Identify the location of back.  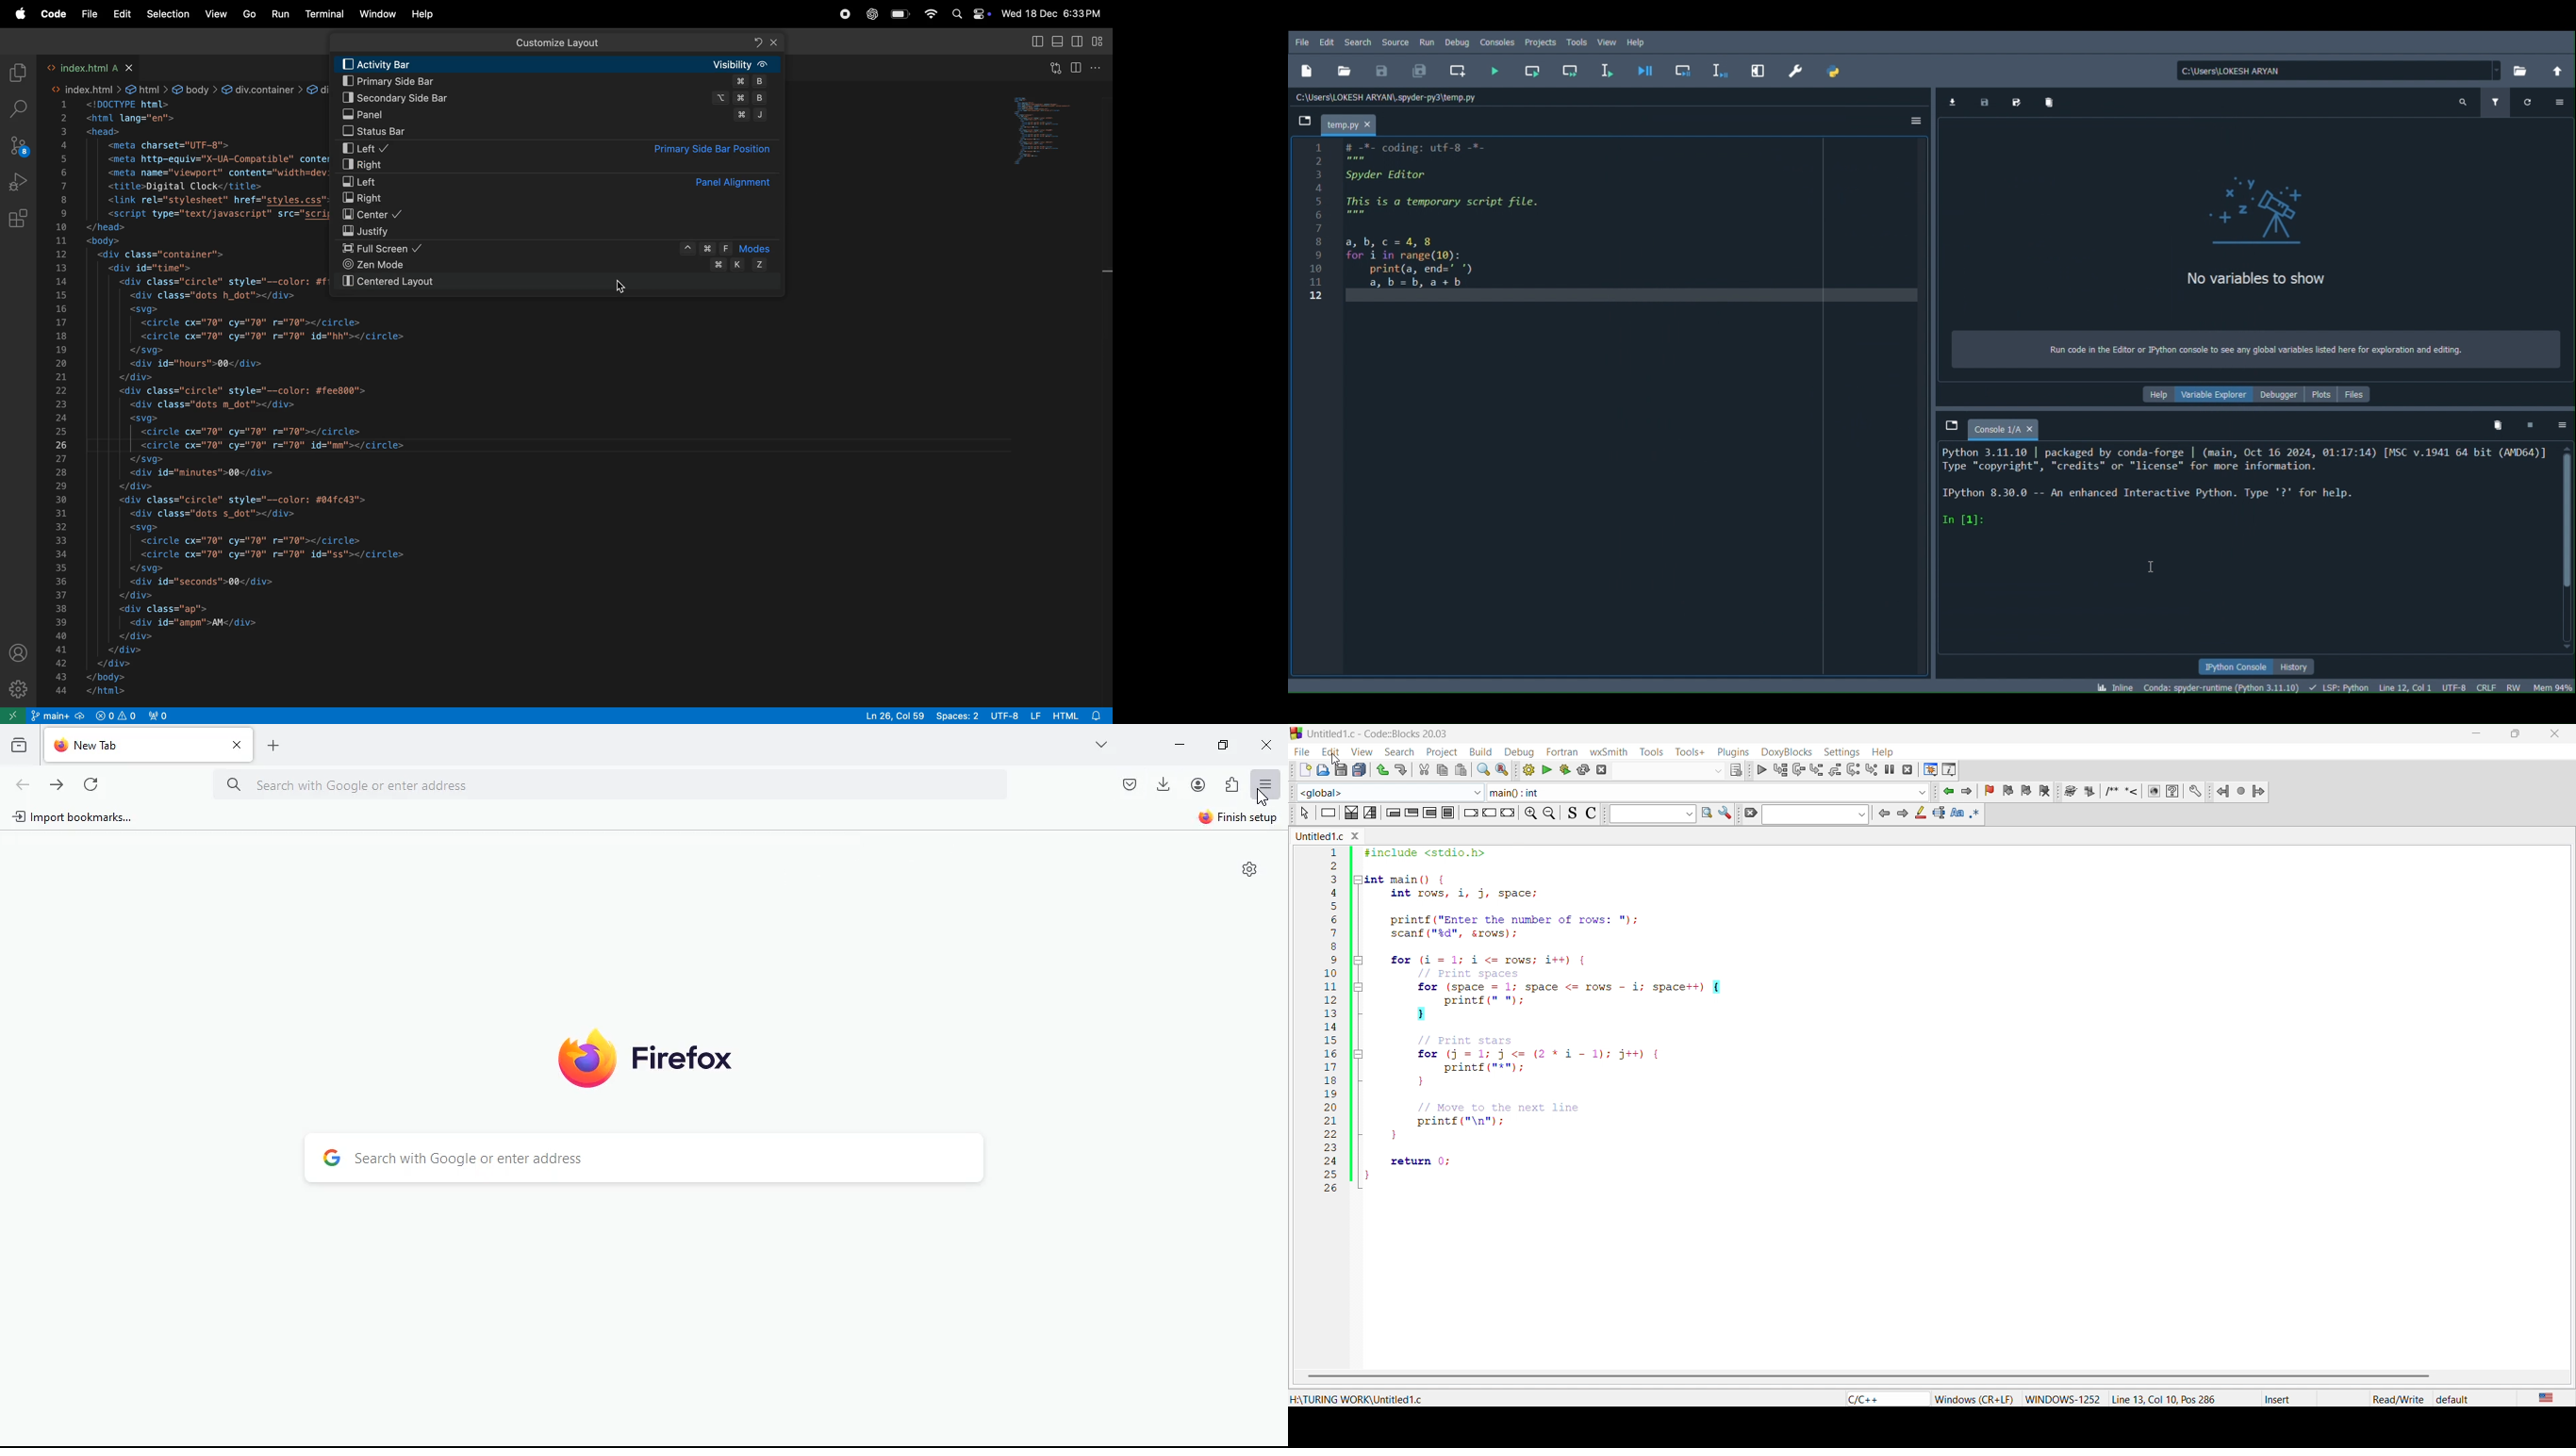
(21, 785).